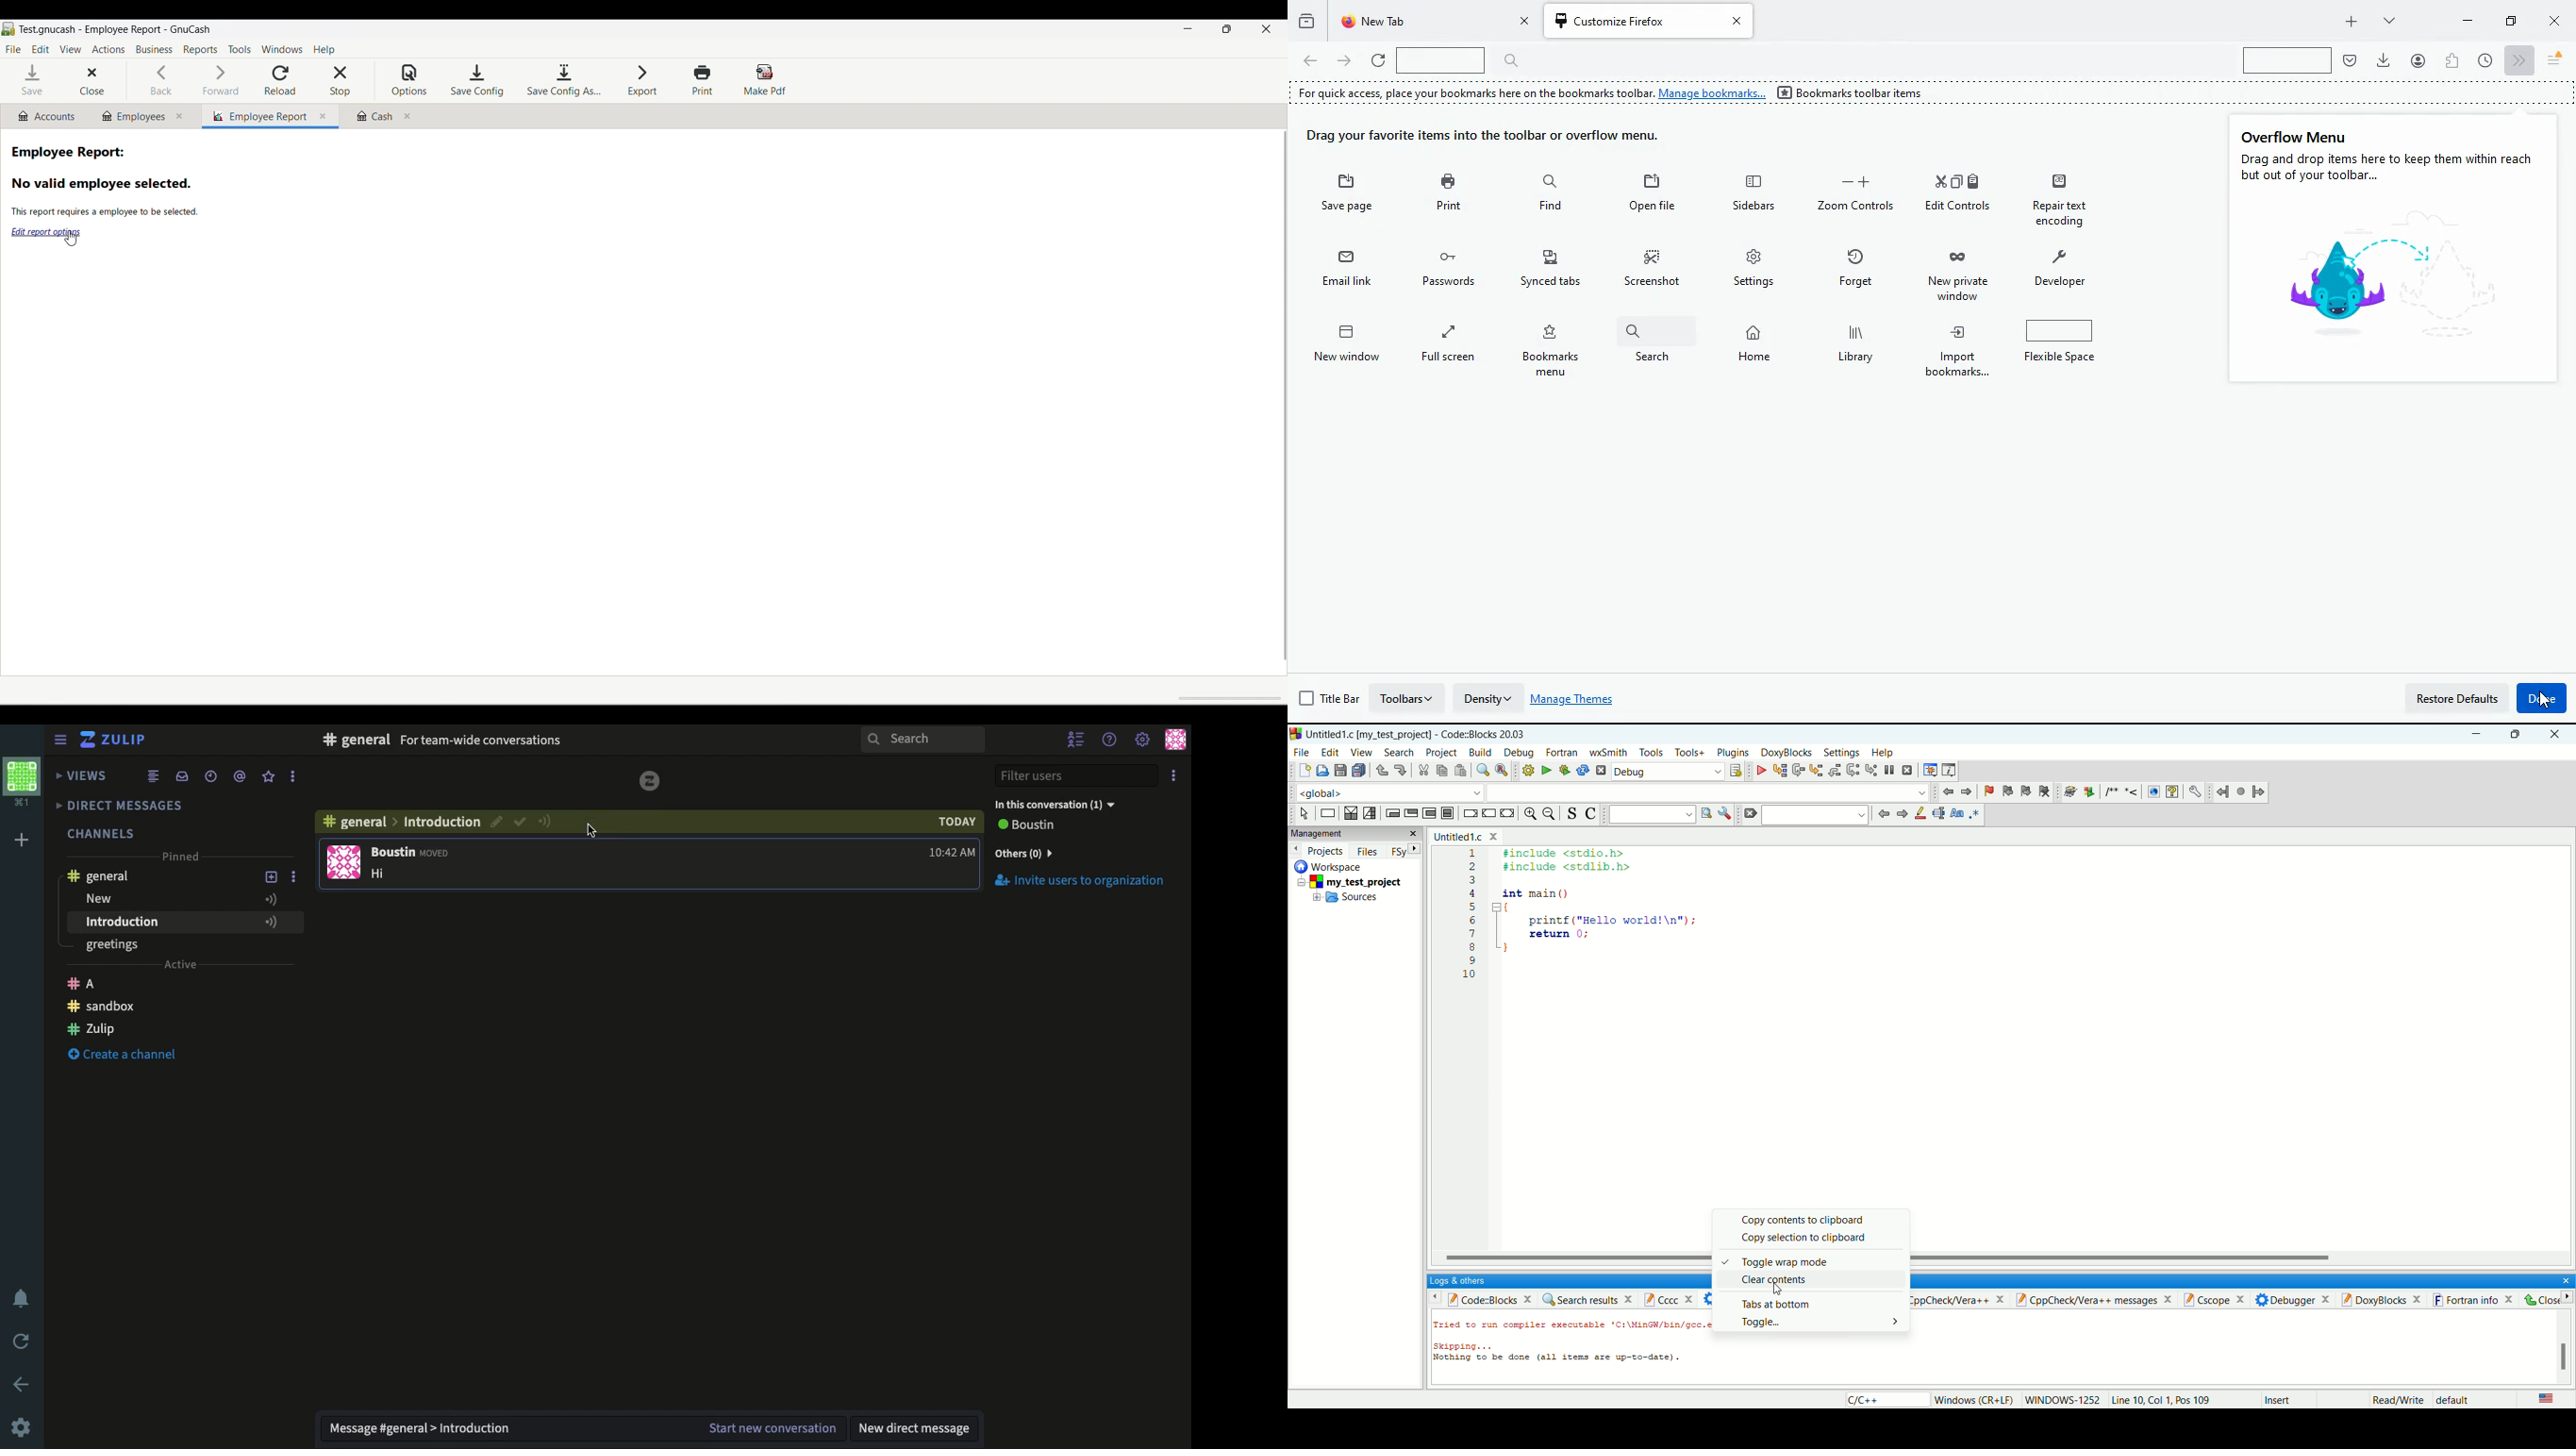  I want to click on Add, so click(269, 922).